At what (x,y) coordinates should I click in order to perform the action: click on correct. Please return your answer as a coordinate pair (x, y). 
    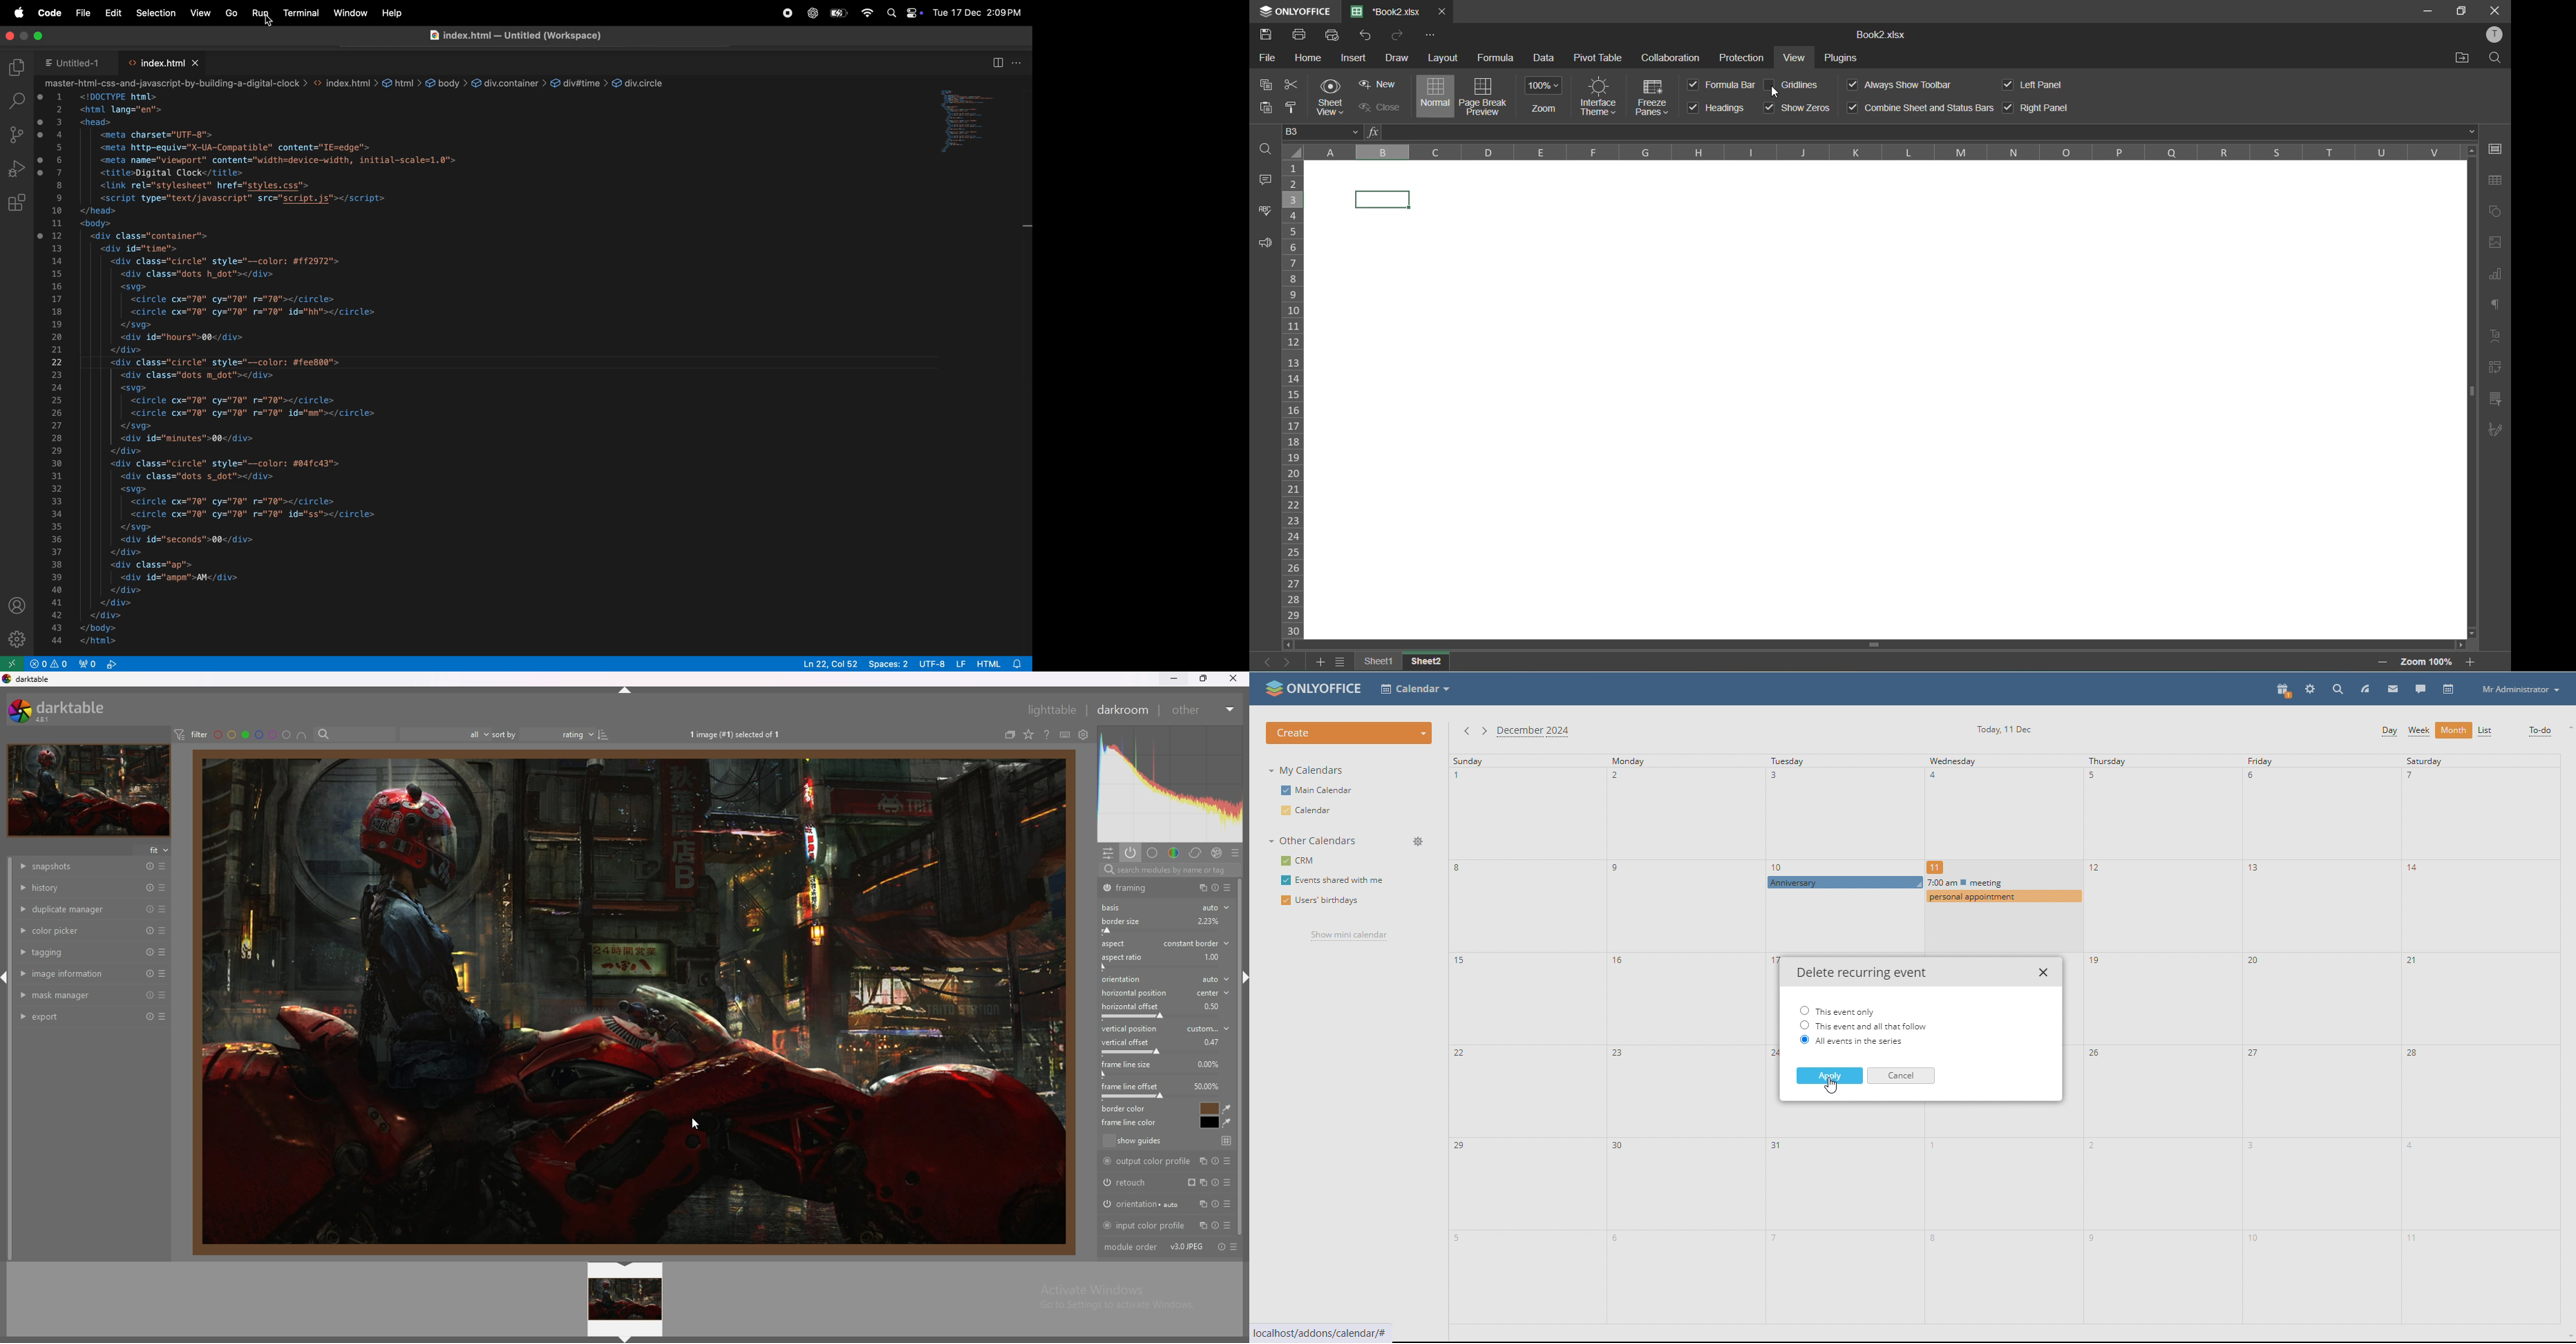
    Looking at the image, I should click on (1194, 853).